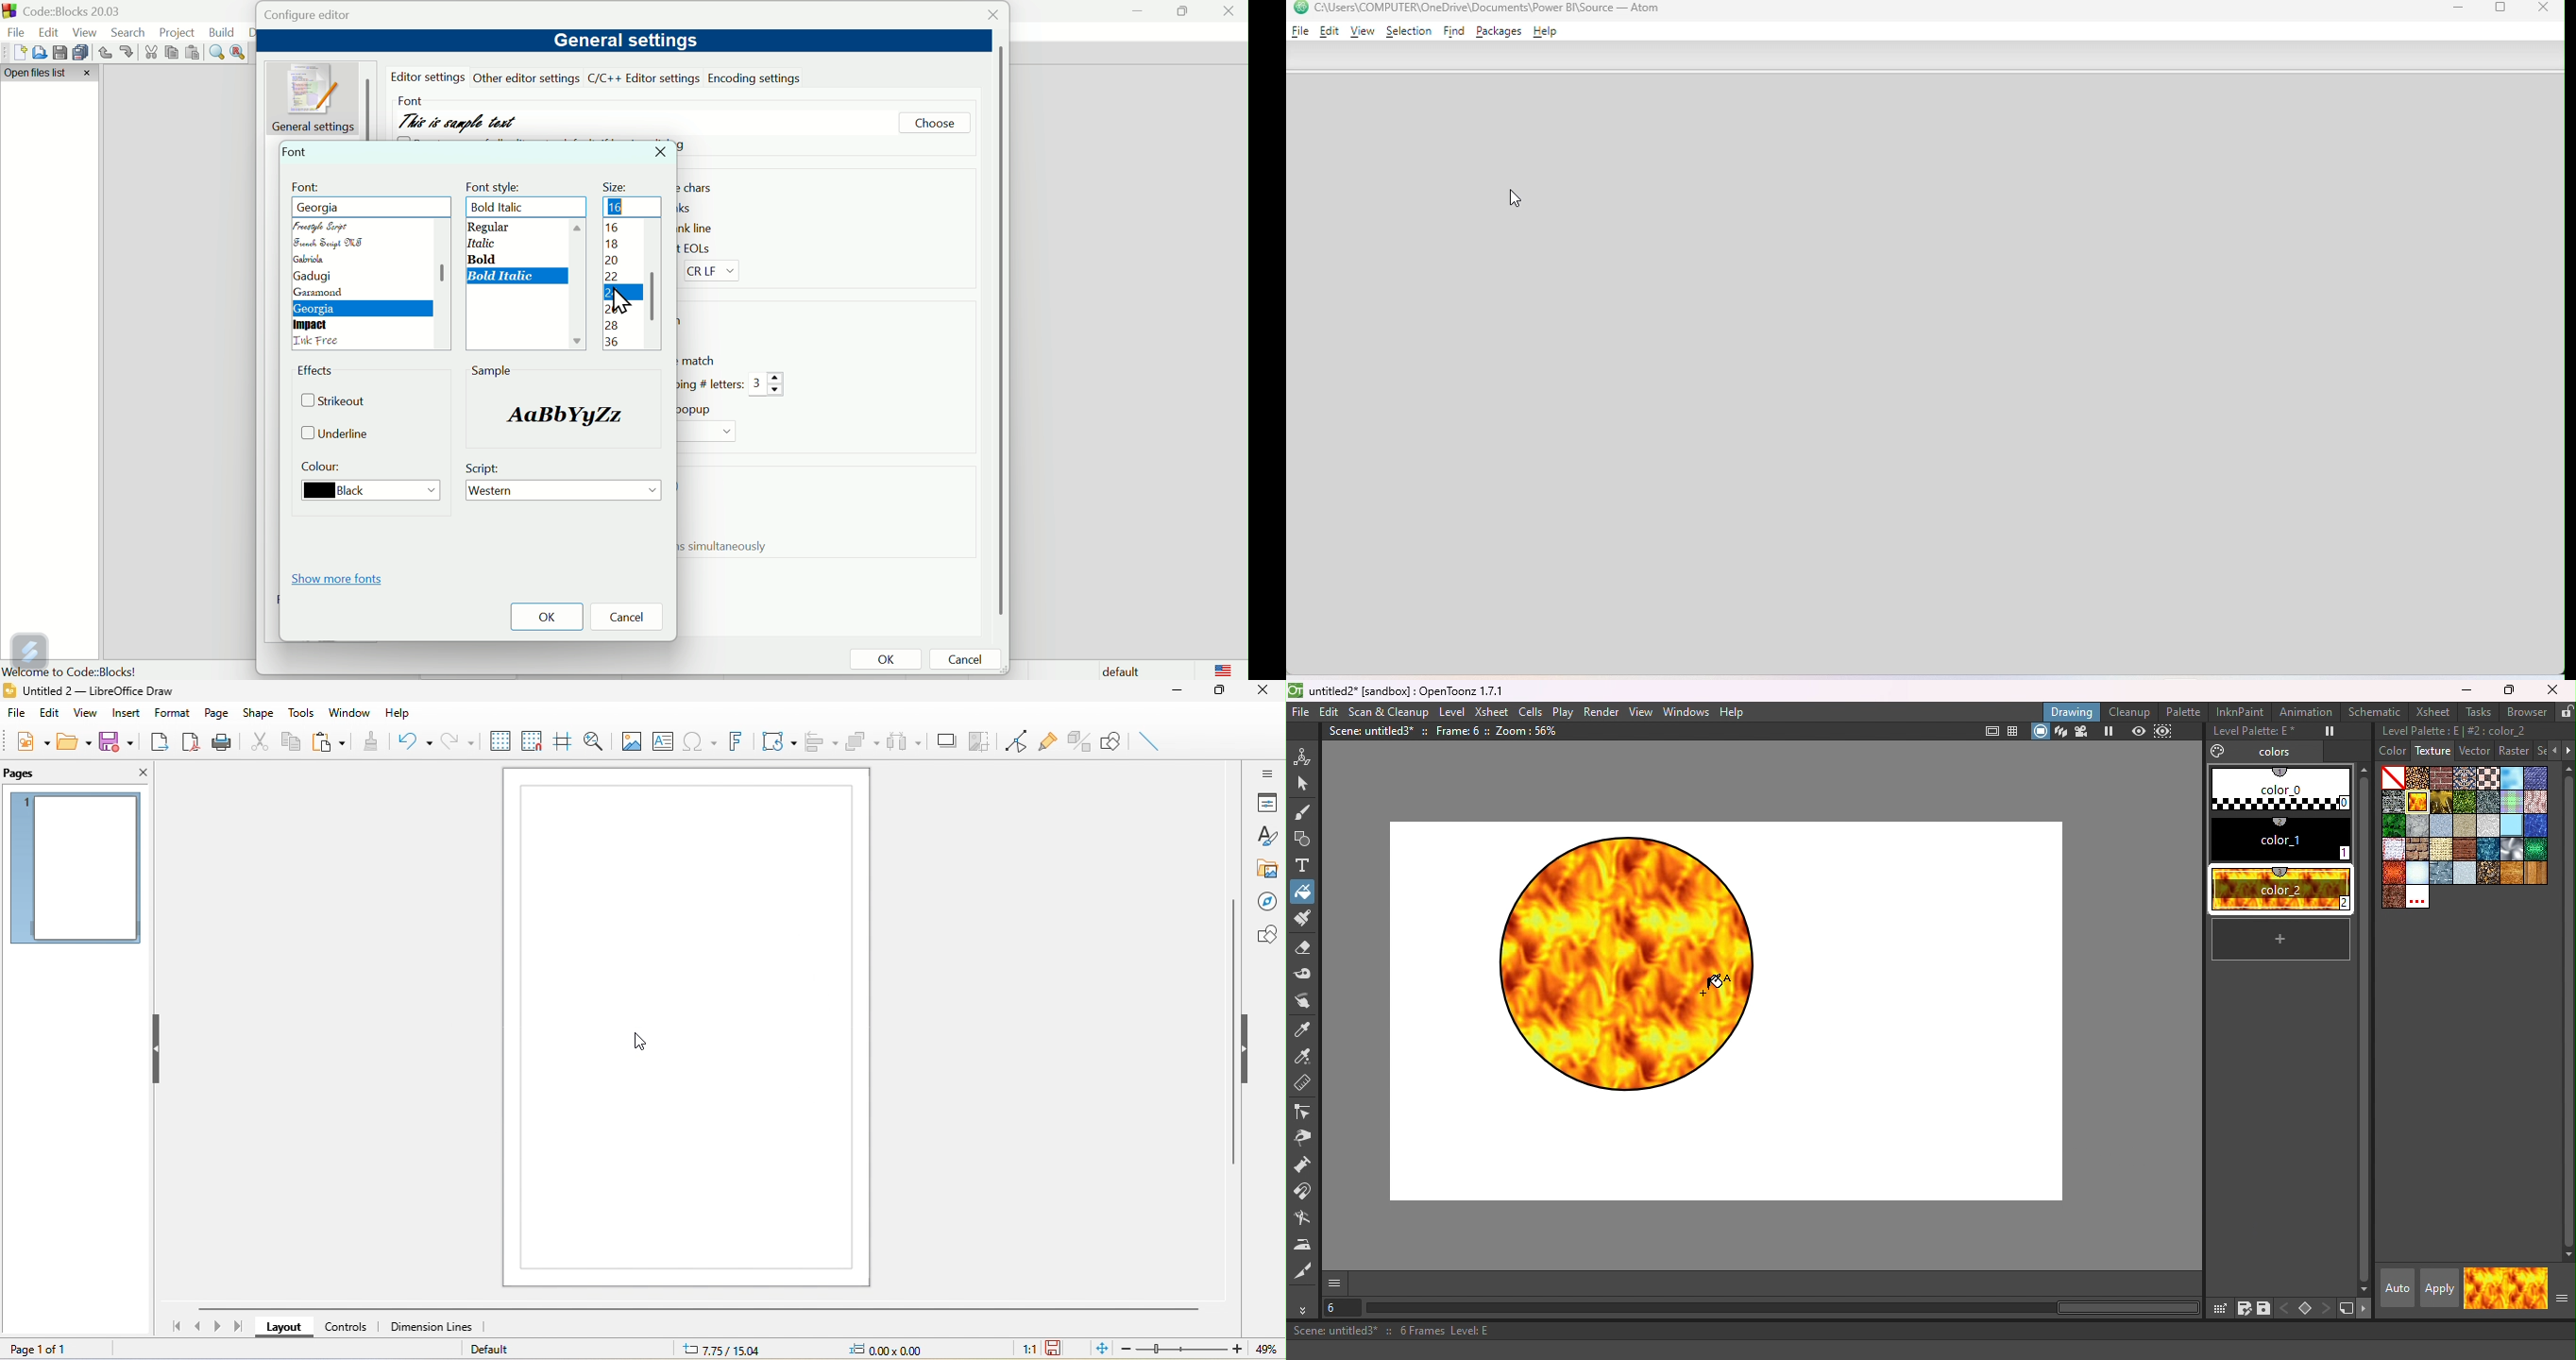  What do you see at coordinates (460, 118) in the screenshot?
I see `This is sample text` at bounding box center [460, 118].